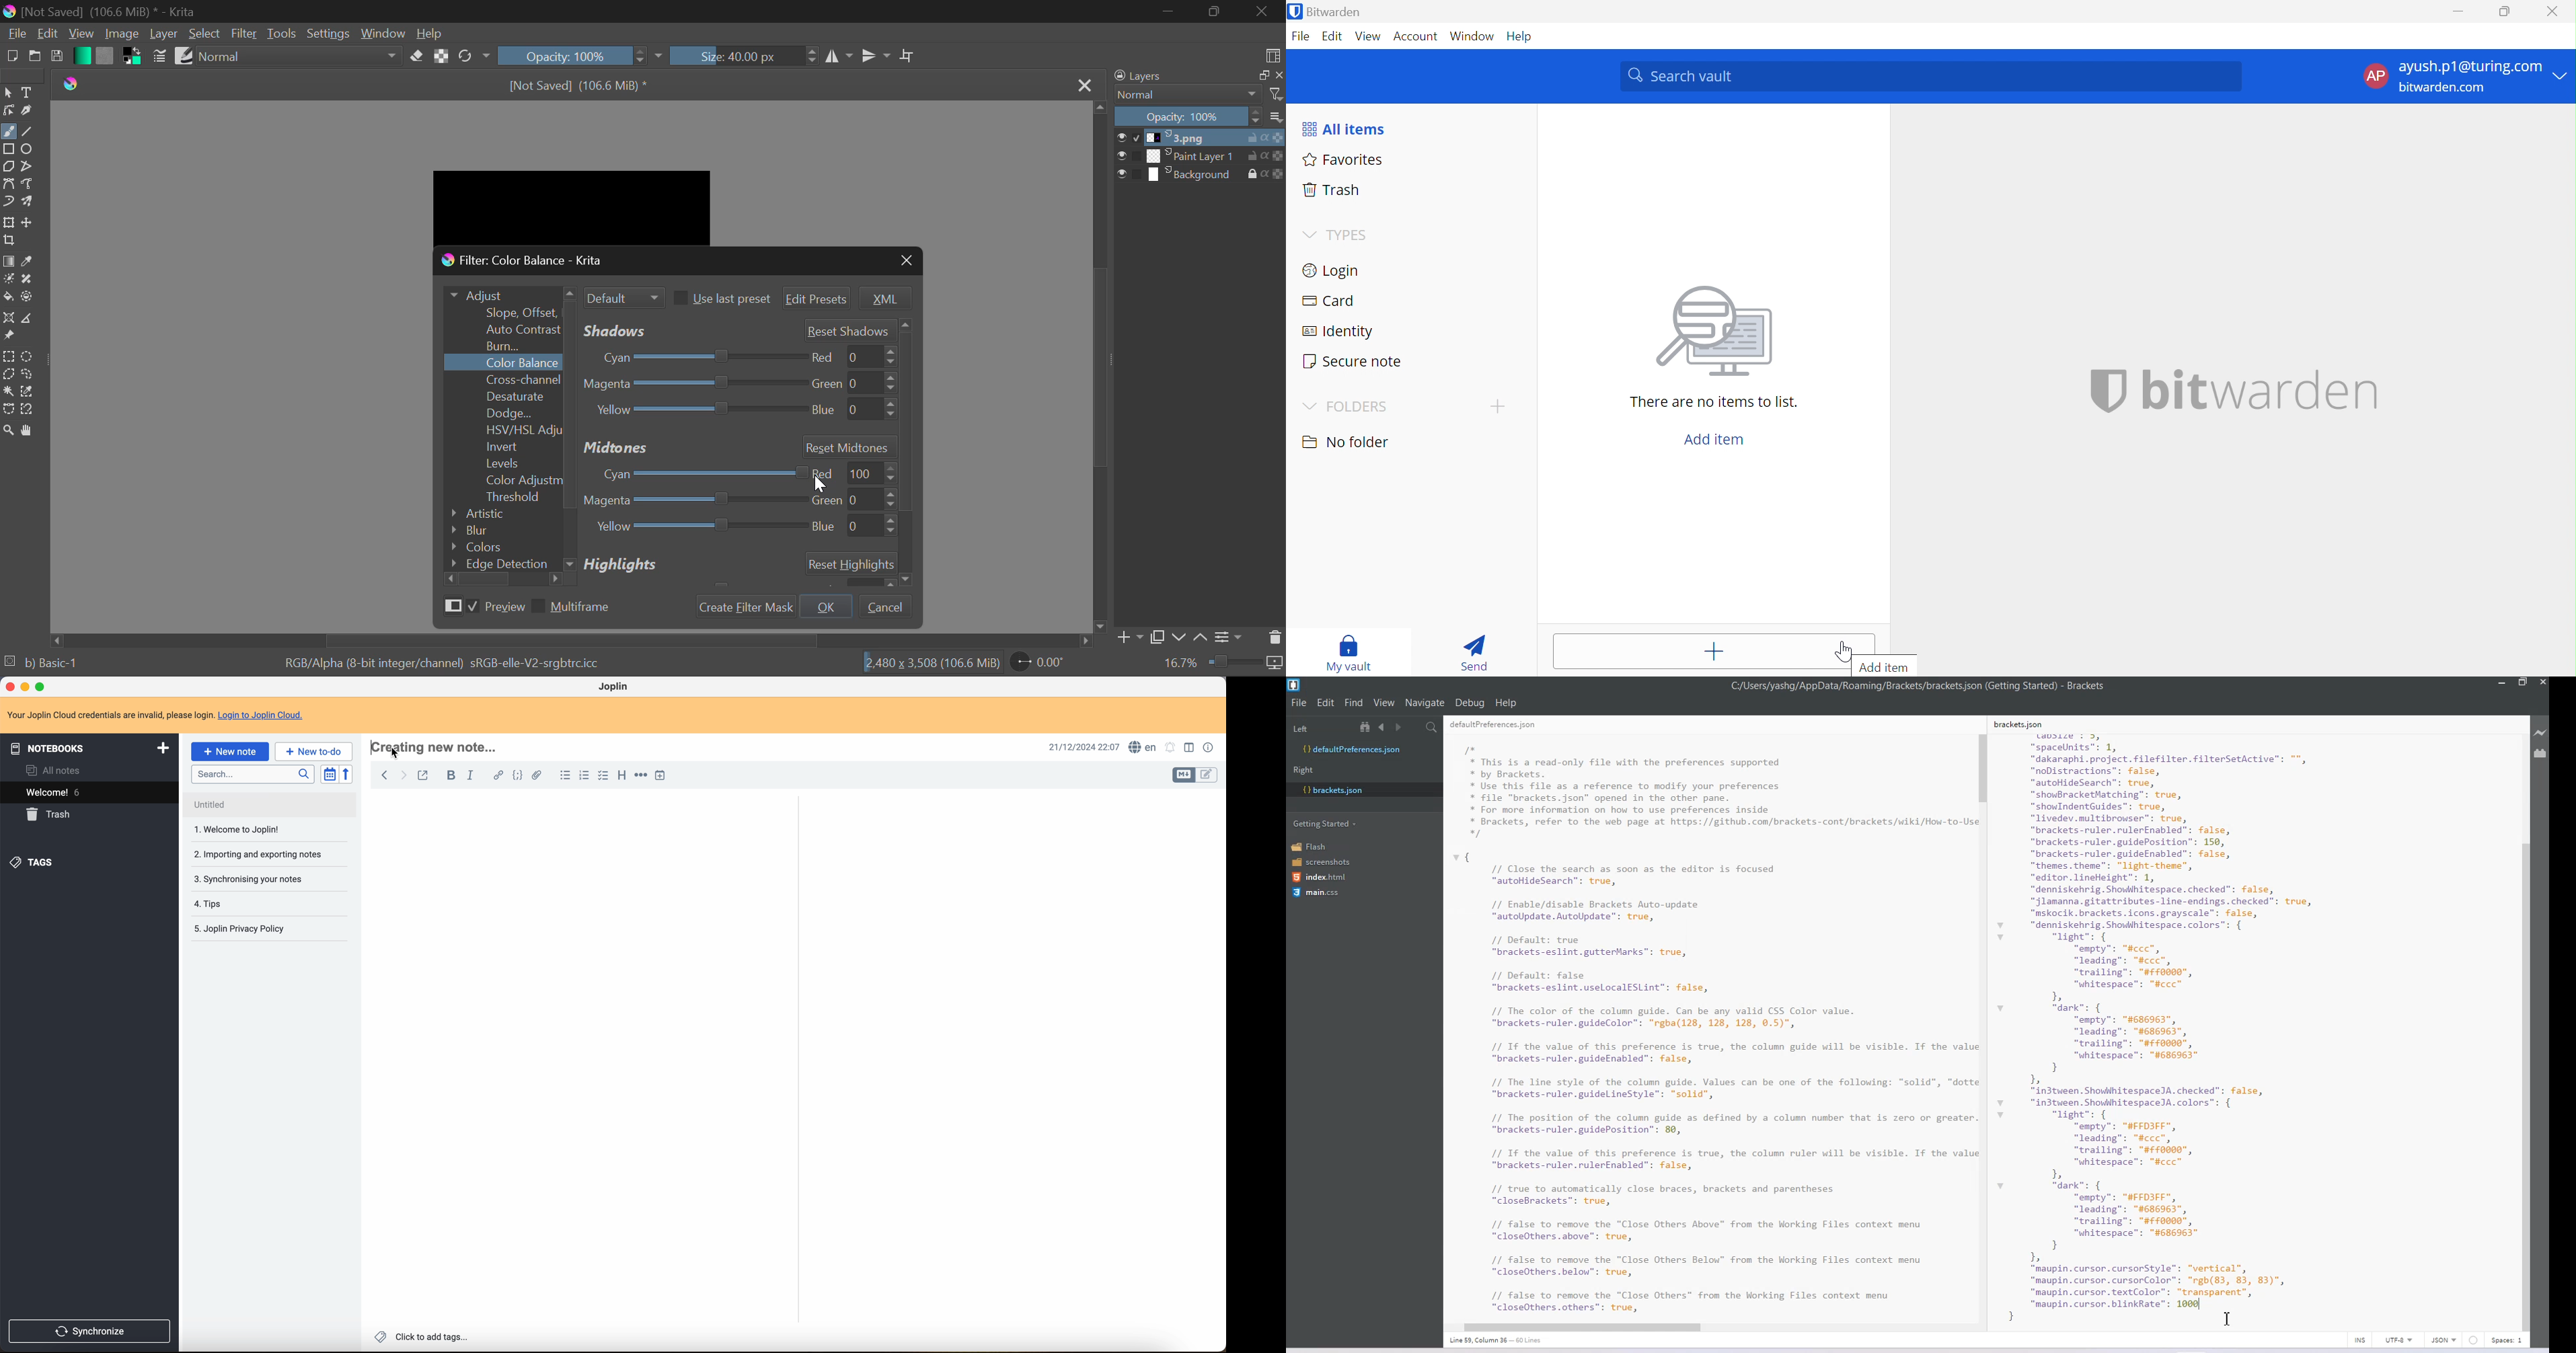  What do you see at coordinates (2185, 1019) in the screenshot?
I see `kets. son
size : 3,
“spacelnits": 1,
“dakaraphi.project. filefilter. filterSetActive”: "*,
“noDistractions”: false,
“autohideSearch”: true,
“showBracketMatching”: true,
“showIndentGuides”: true,
“livedev.multibrowser”: true,
“brackets-ruler.rulerEnabled": false,
“brackets-ruler.guidePosition”: 150,
“brackets-ruler.guideEnabled": false,
“themes theme": "light-theme",
“editor. lineHeight": 1,
“denniskehrig. Showhhitespace. checked": false,
“jlamanna.gitattributes-line-endings. checked": true,
“mskocik.brackets.icons.grayscale": false,
“denniskehrig. Showhitespace. colors”: {
“light”: {
“empty”: "#ccc”,
“leading”: "#ccc”,
“trailing”: "#0000",
“whitespace”: "#ccc”
b
“dark”: {
“empty”: "#686963",
["leading”: "#686963",
“trailing”: "#0000",
“whitespace”: "#686963"
}
Ia
“in3tween. ShowhhitespaceJA. checked": false,
“in3tween. ShowhhitespaceJA. colors”: {
“light”: {
“empty”: "#FFDIFF",
“leading”: "#ccc”,
“trailing”: "#0000",
“whitespace”: "#ccc”
bh
“dark”: {
“empty”: "#FFDIFF",
“leading”: "#686963",
“trailing”: "#0000",
“whitespace”: "#686963"
}
b
“maupin. cursor. cursorStyle”: “vertical”,
“maupin. cursor. cursorColor™: "rgh(83, 83, 83)",
“maupin.cursor.textColor”: “transparent”,
“maupin. cursor. blinkRate": 1000 |
:` at bounding box center [2185, 1019].